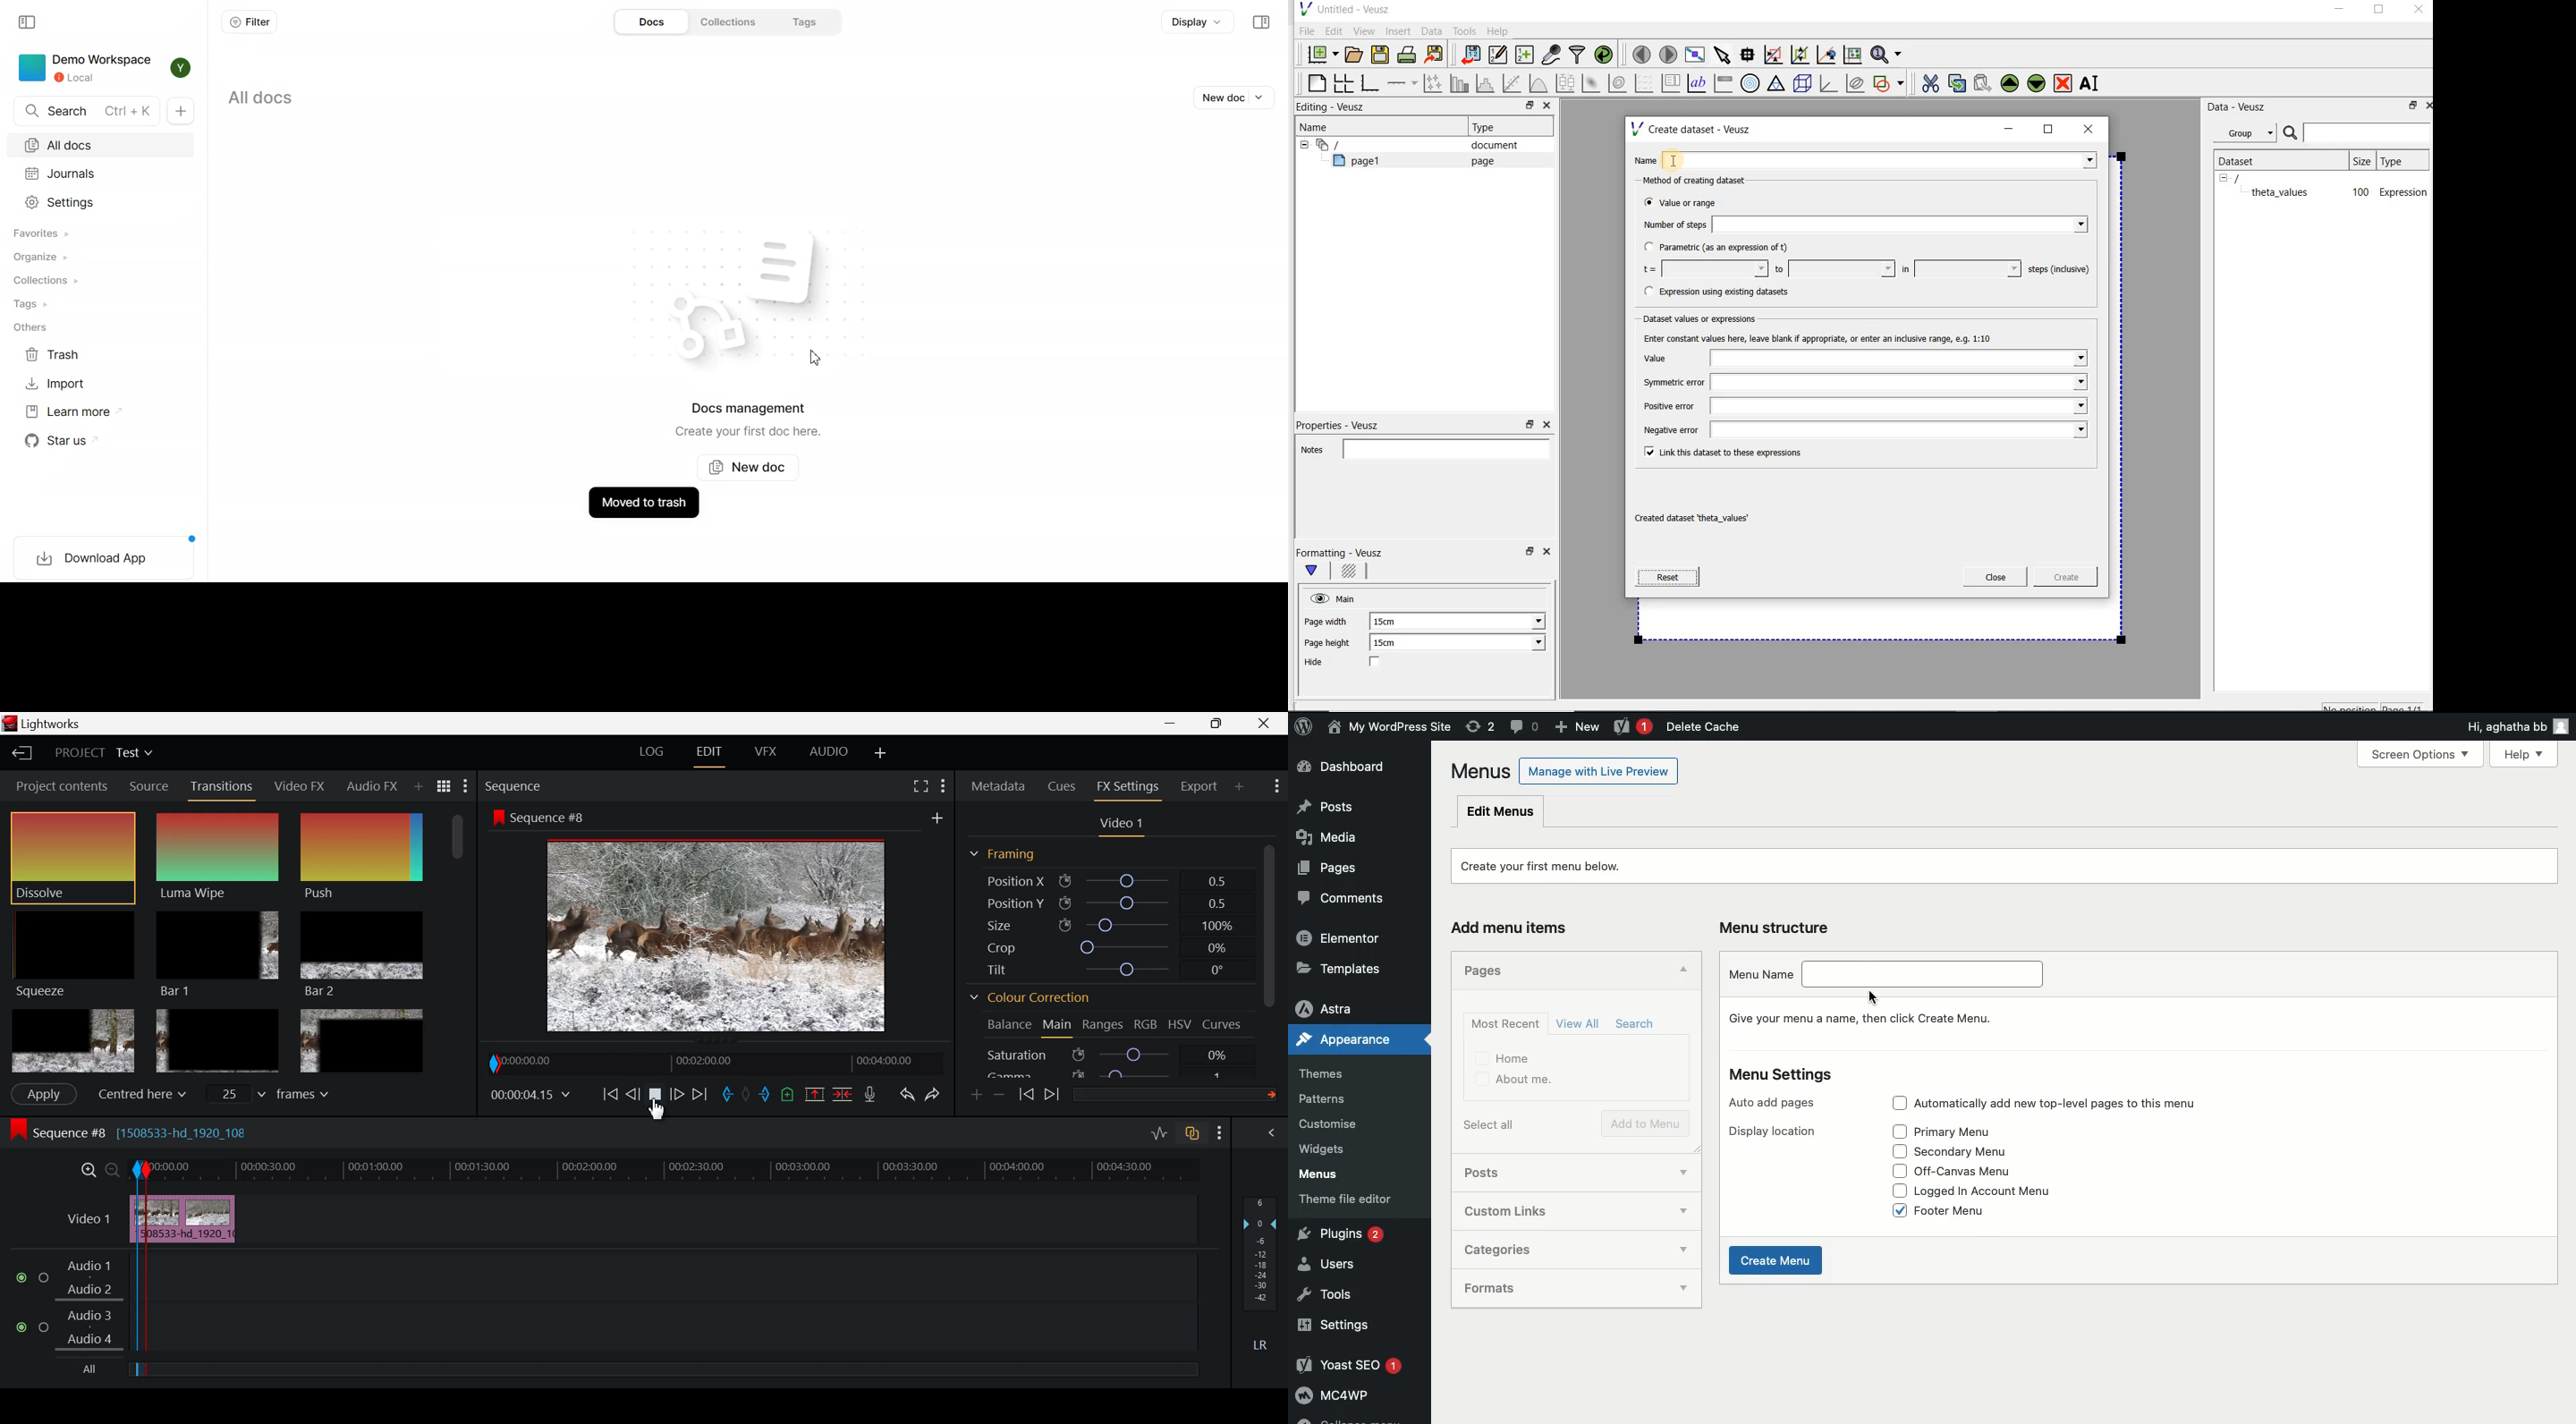 This screenshot has width=2576, height=1428. Describe the element at coordinates (1961, 1211) in the screenshot. I see `Footer menu` at that location.